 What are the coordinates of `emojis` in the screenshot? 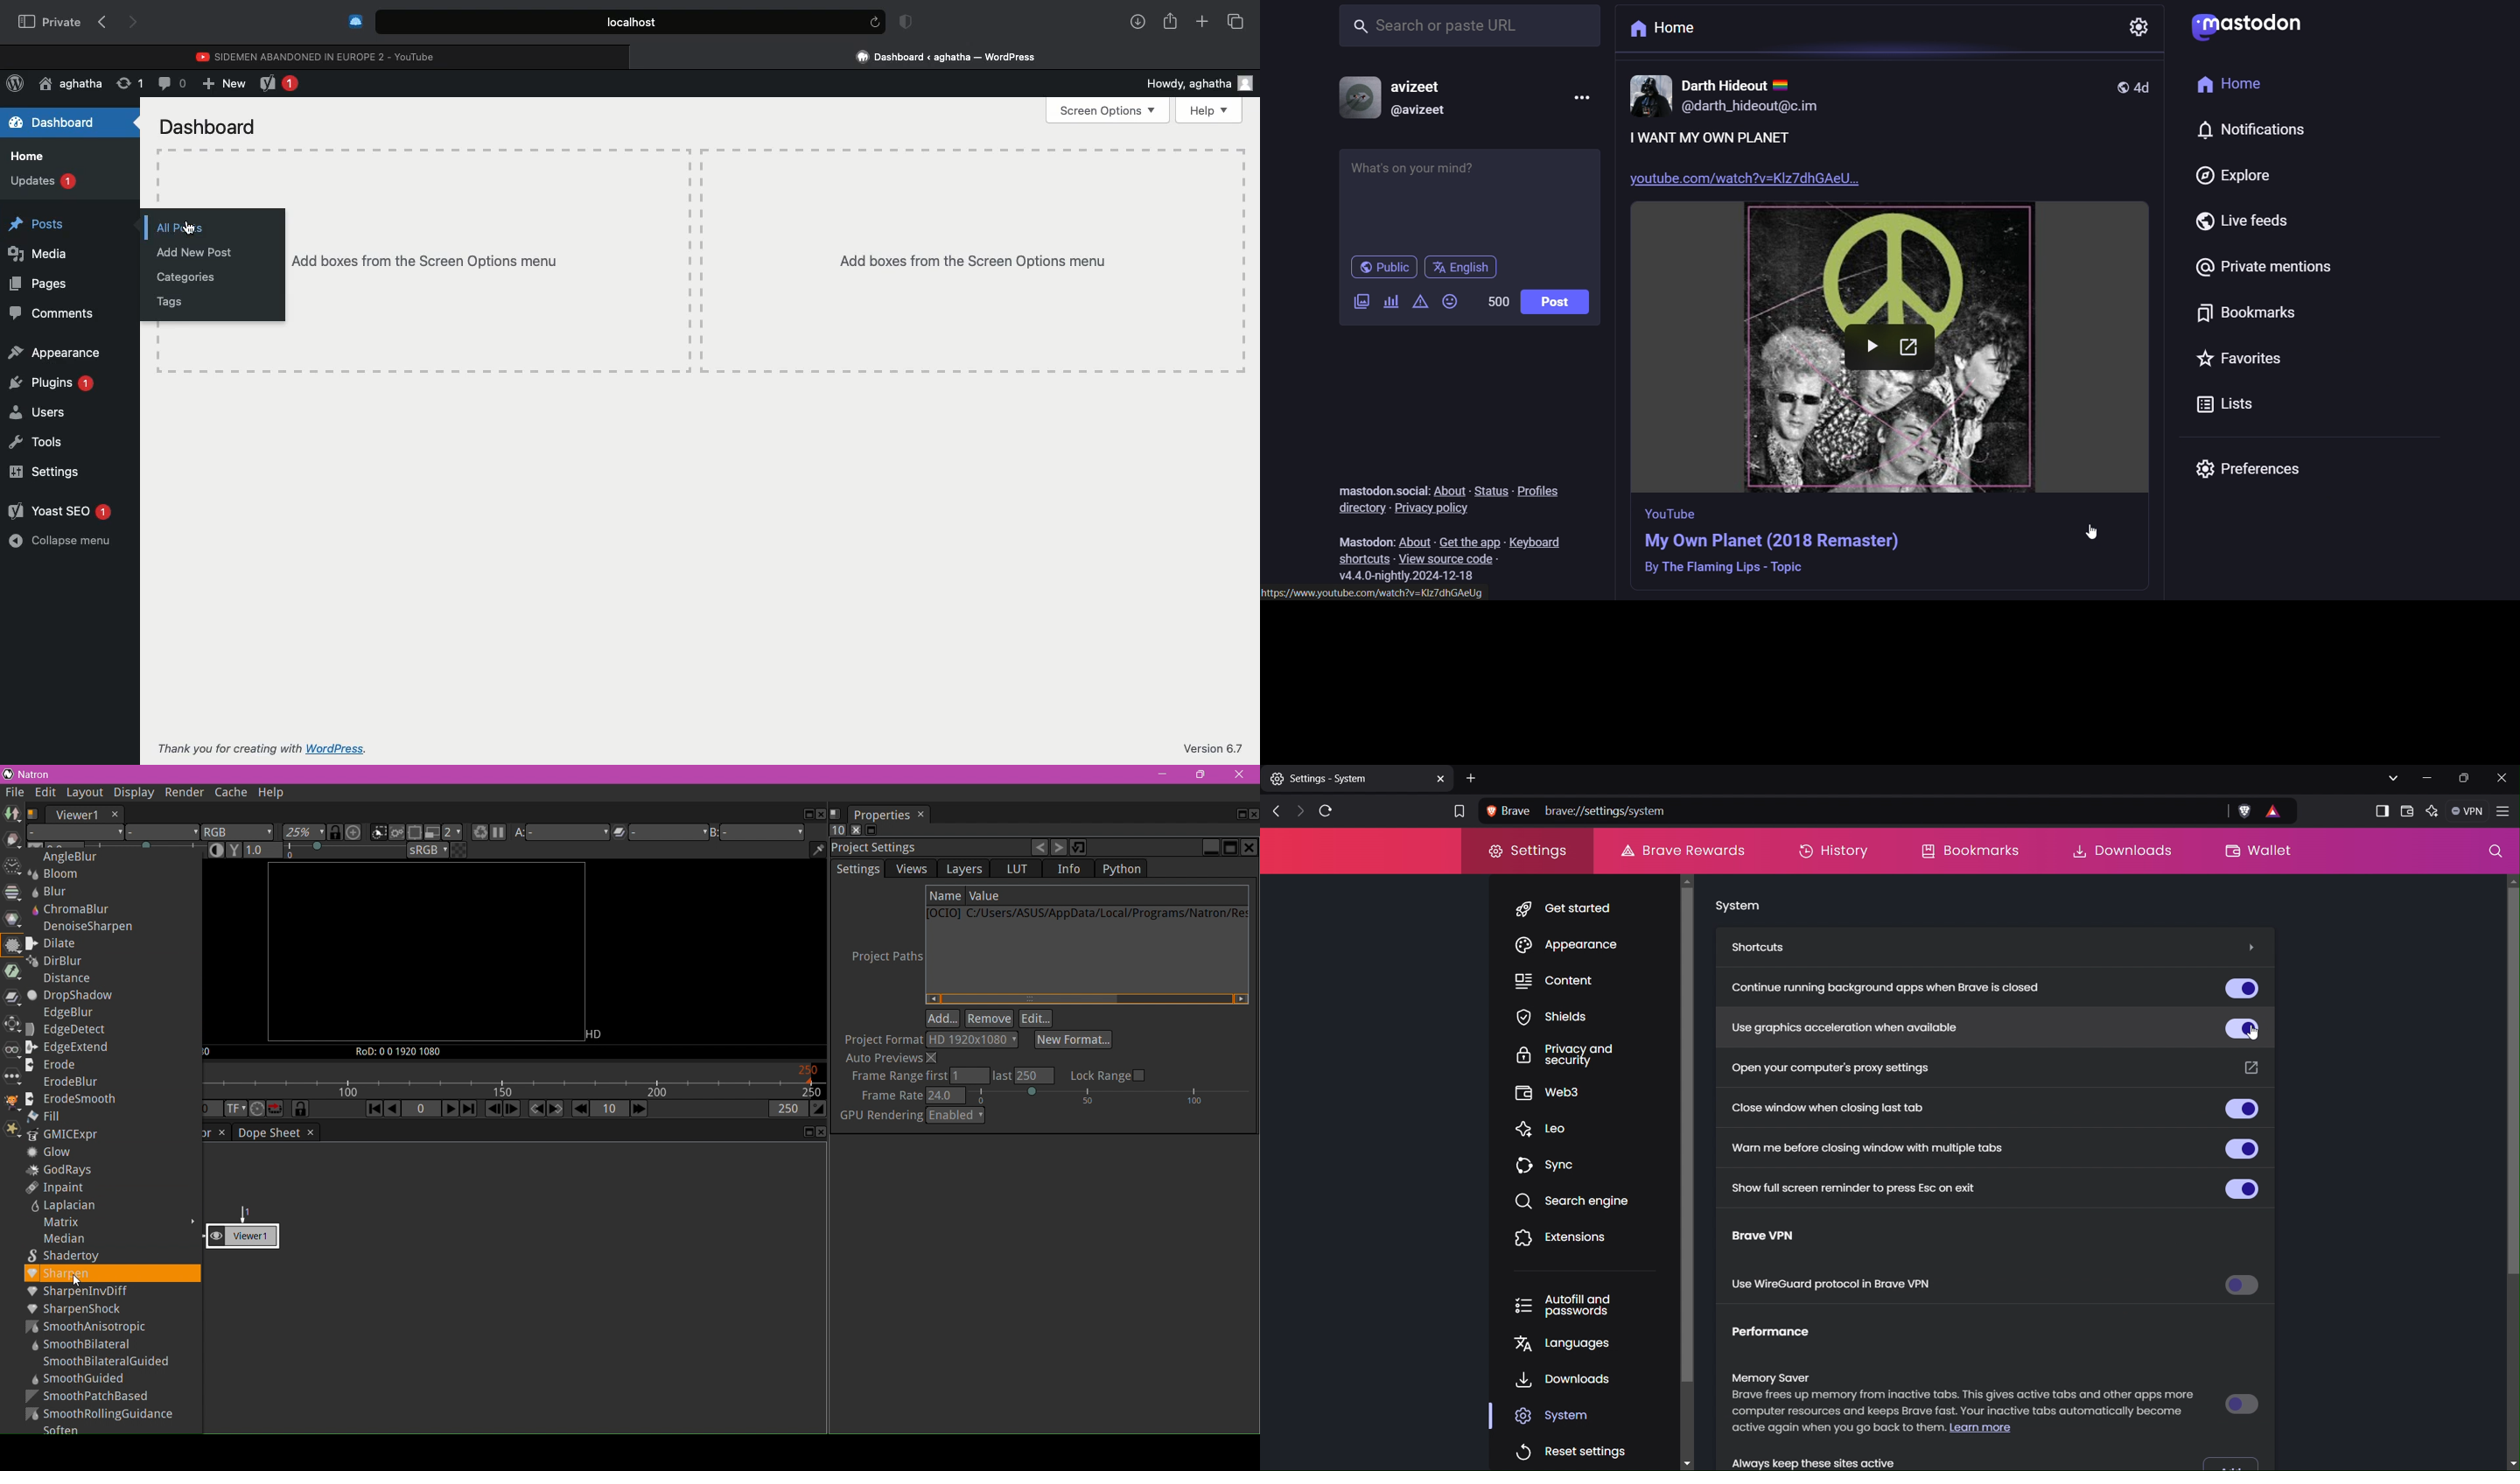 It's located at (1451, 303).